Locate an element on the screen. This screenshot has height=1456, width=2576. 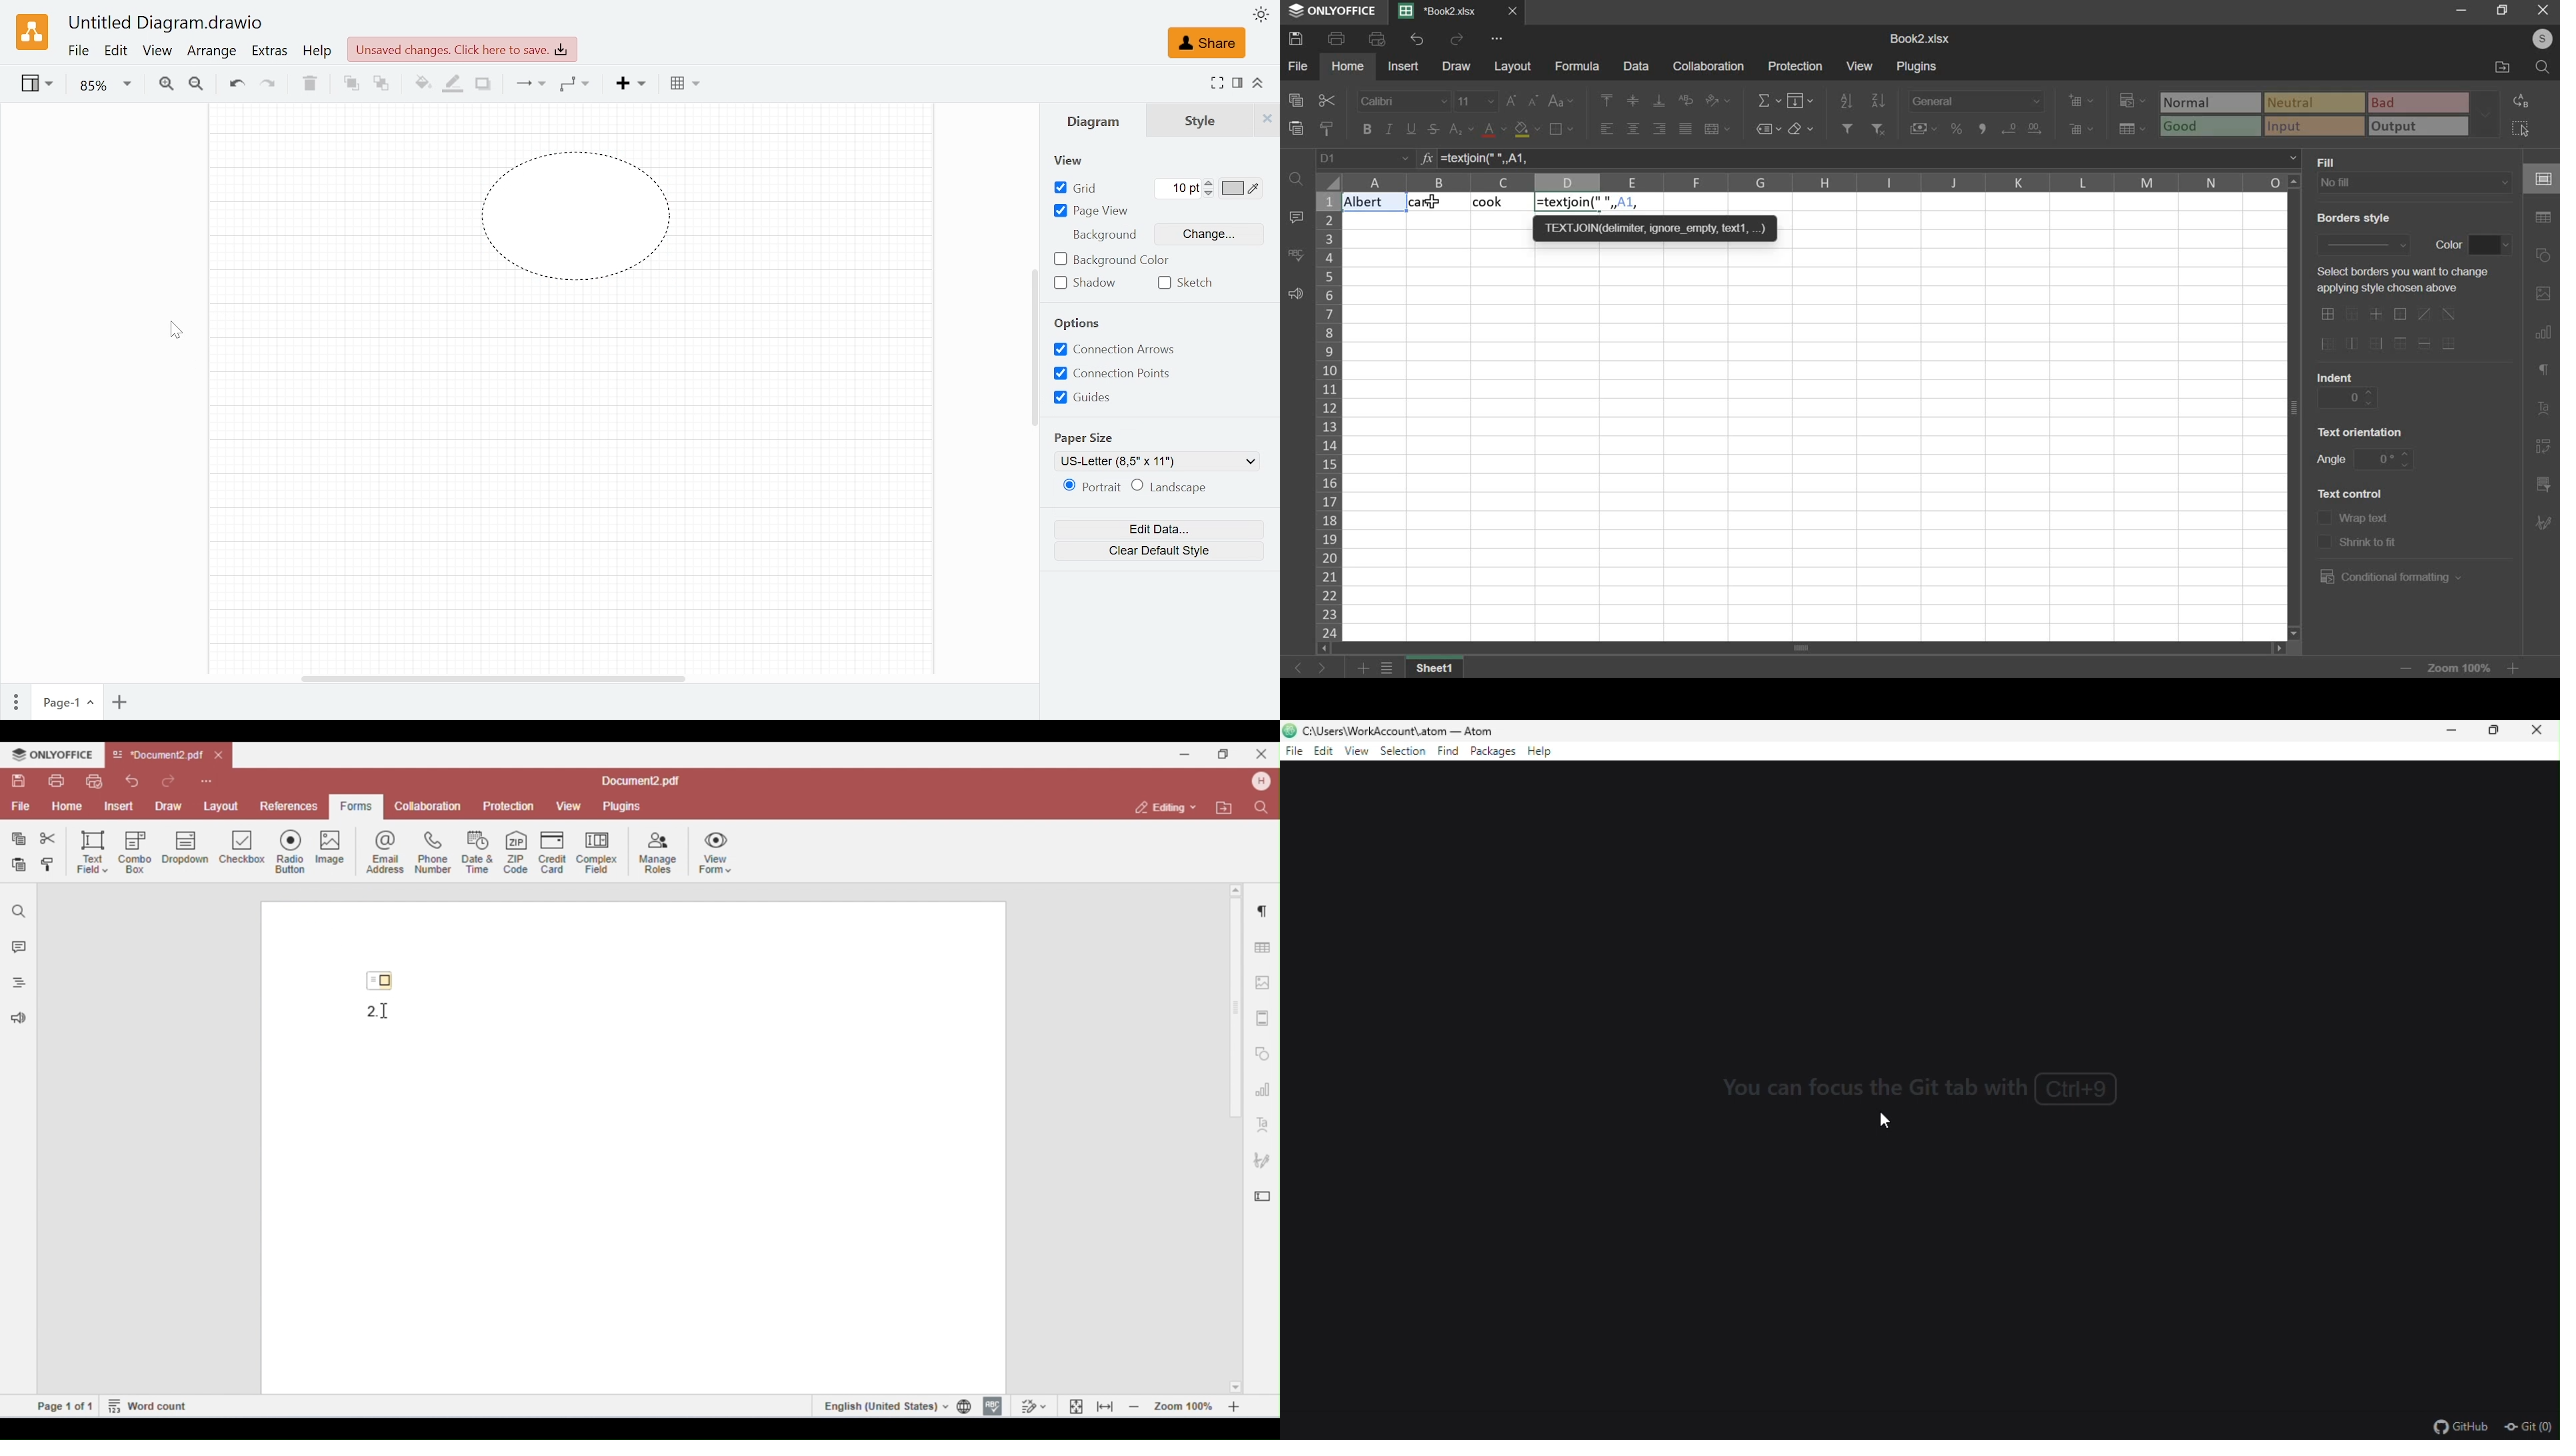
cell is located at coordinates (2541, 180).